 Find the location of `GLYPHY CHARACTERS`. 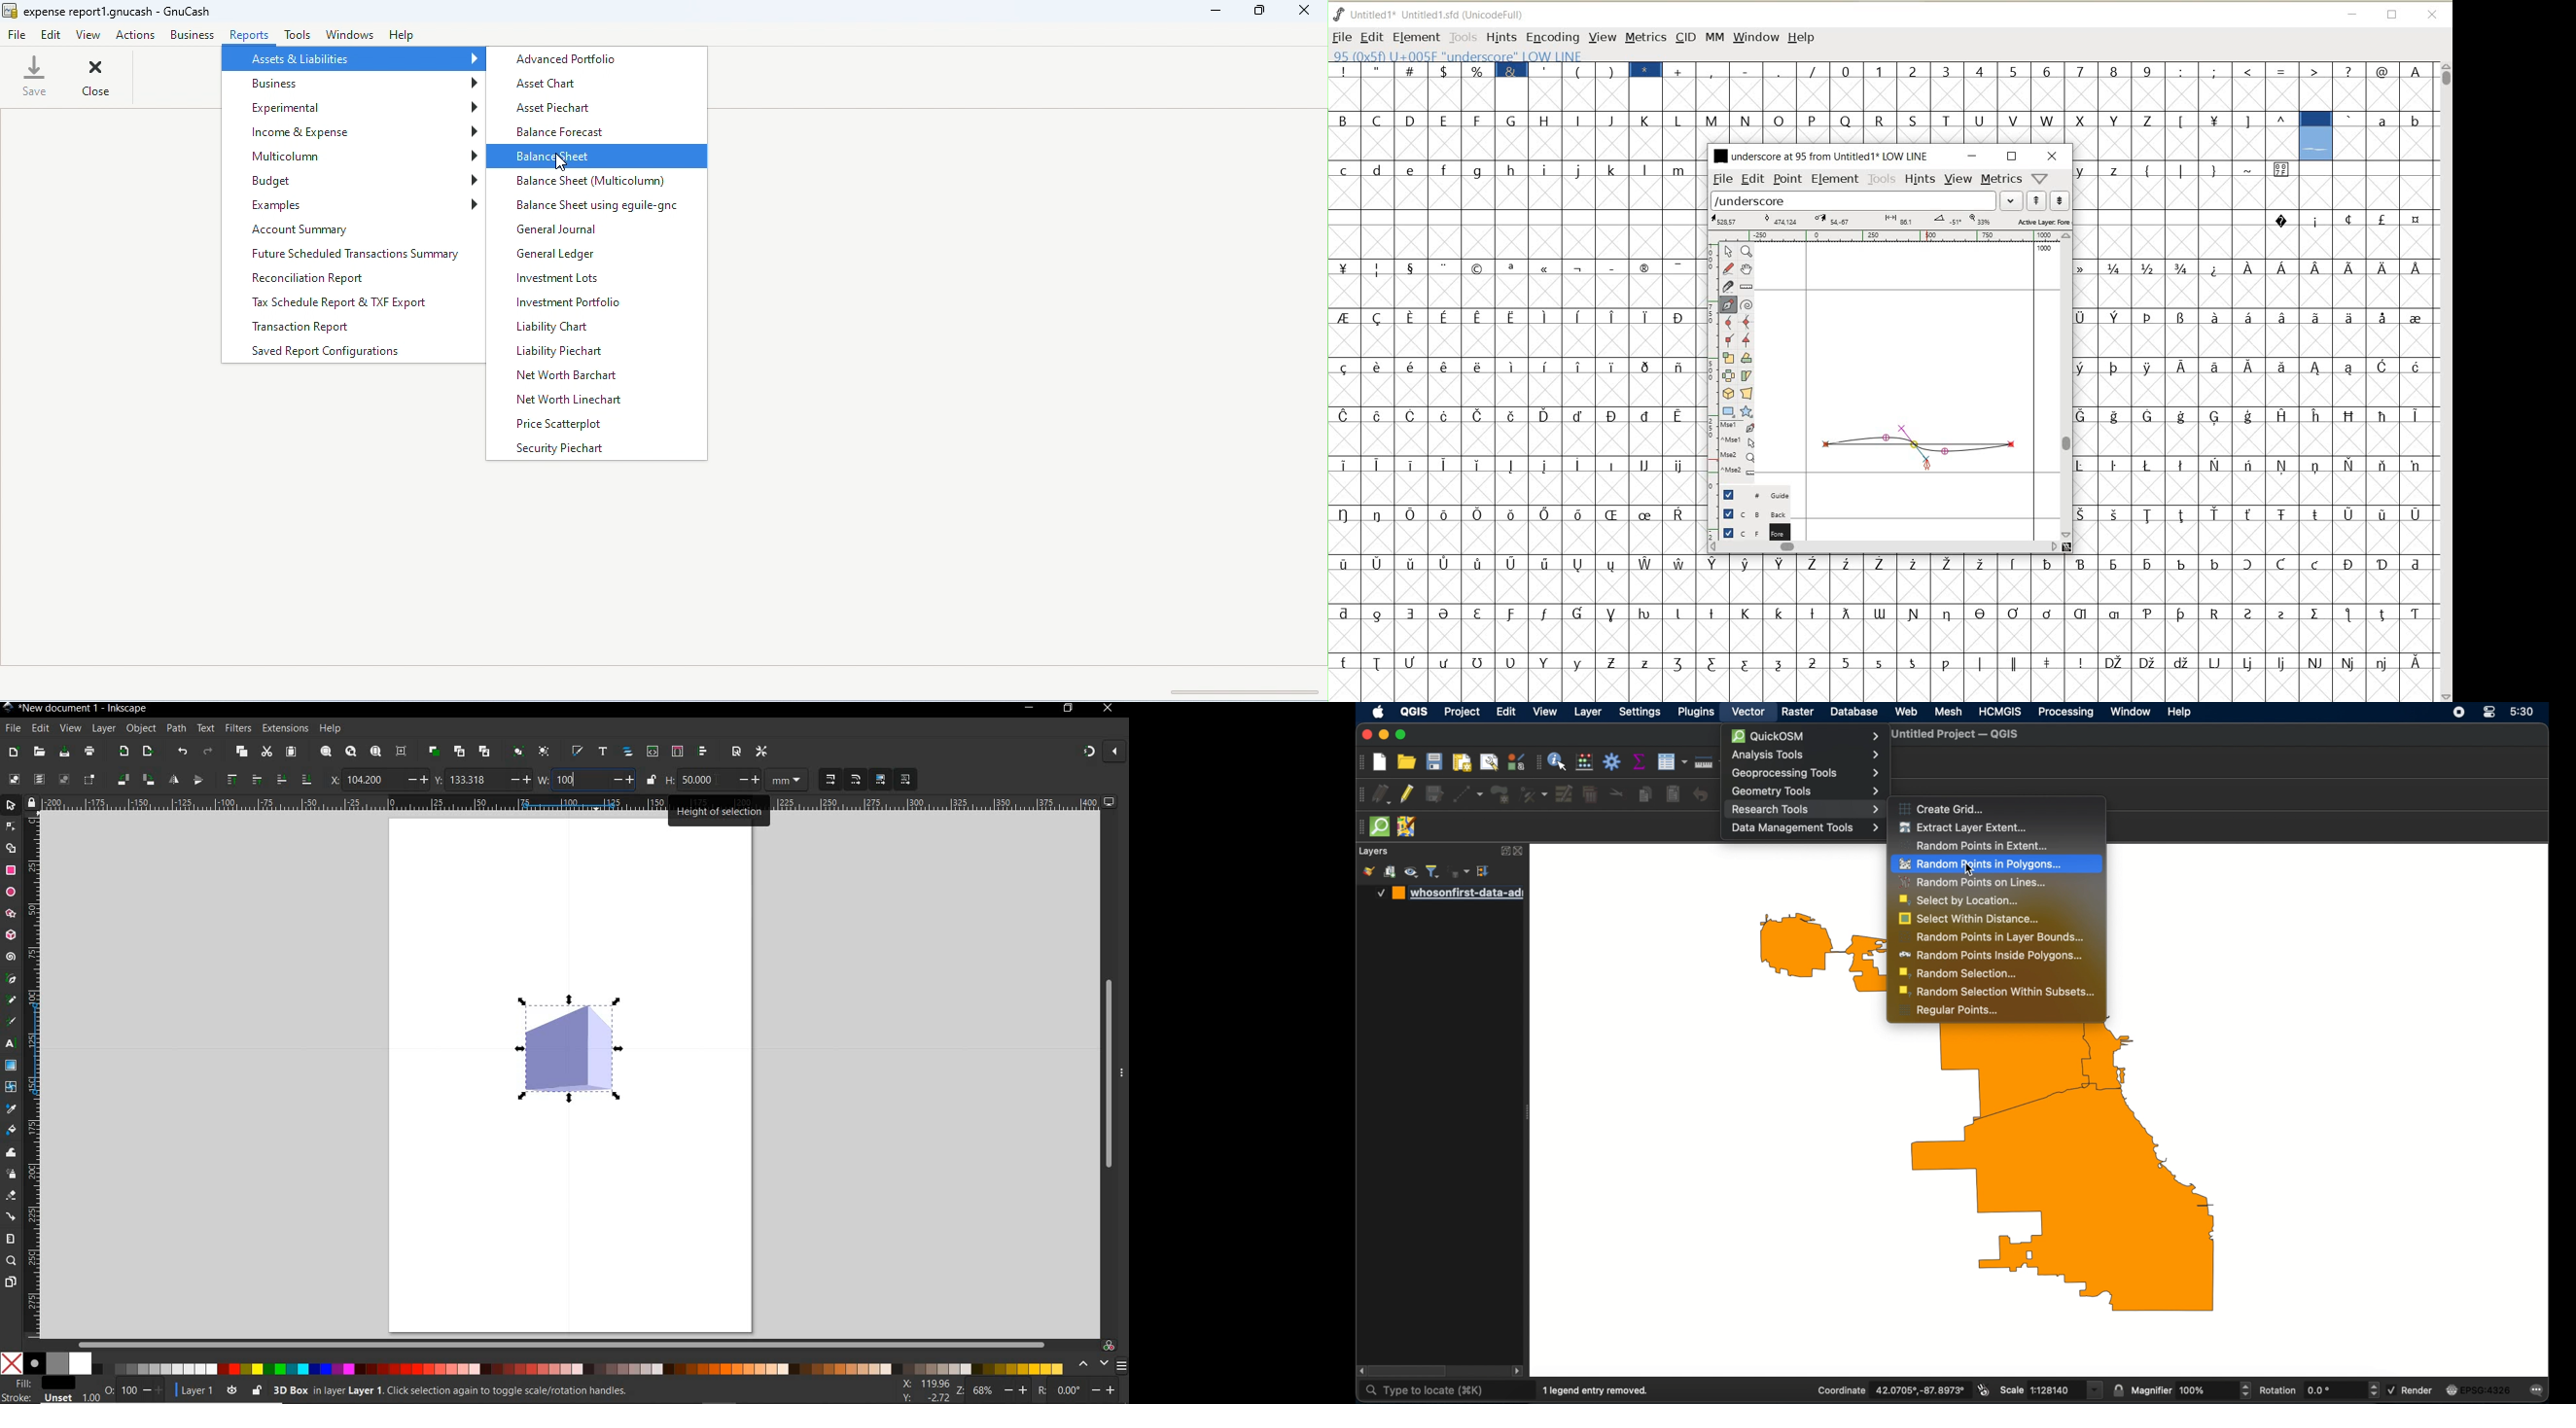

GLYPHY CHARACTERS is located at coordinates (2388, 135).